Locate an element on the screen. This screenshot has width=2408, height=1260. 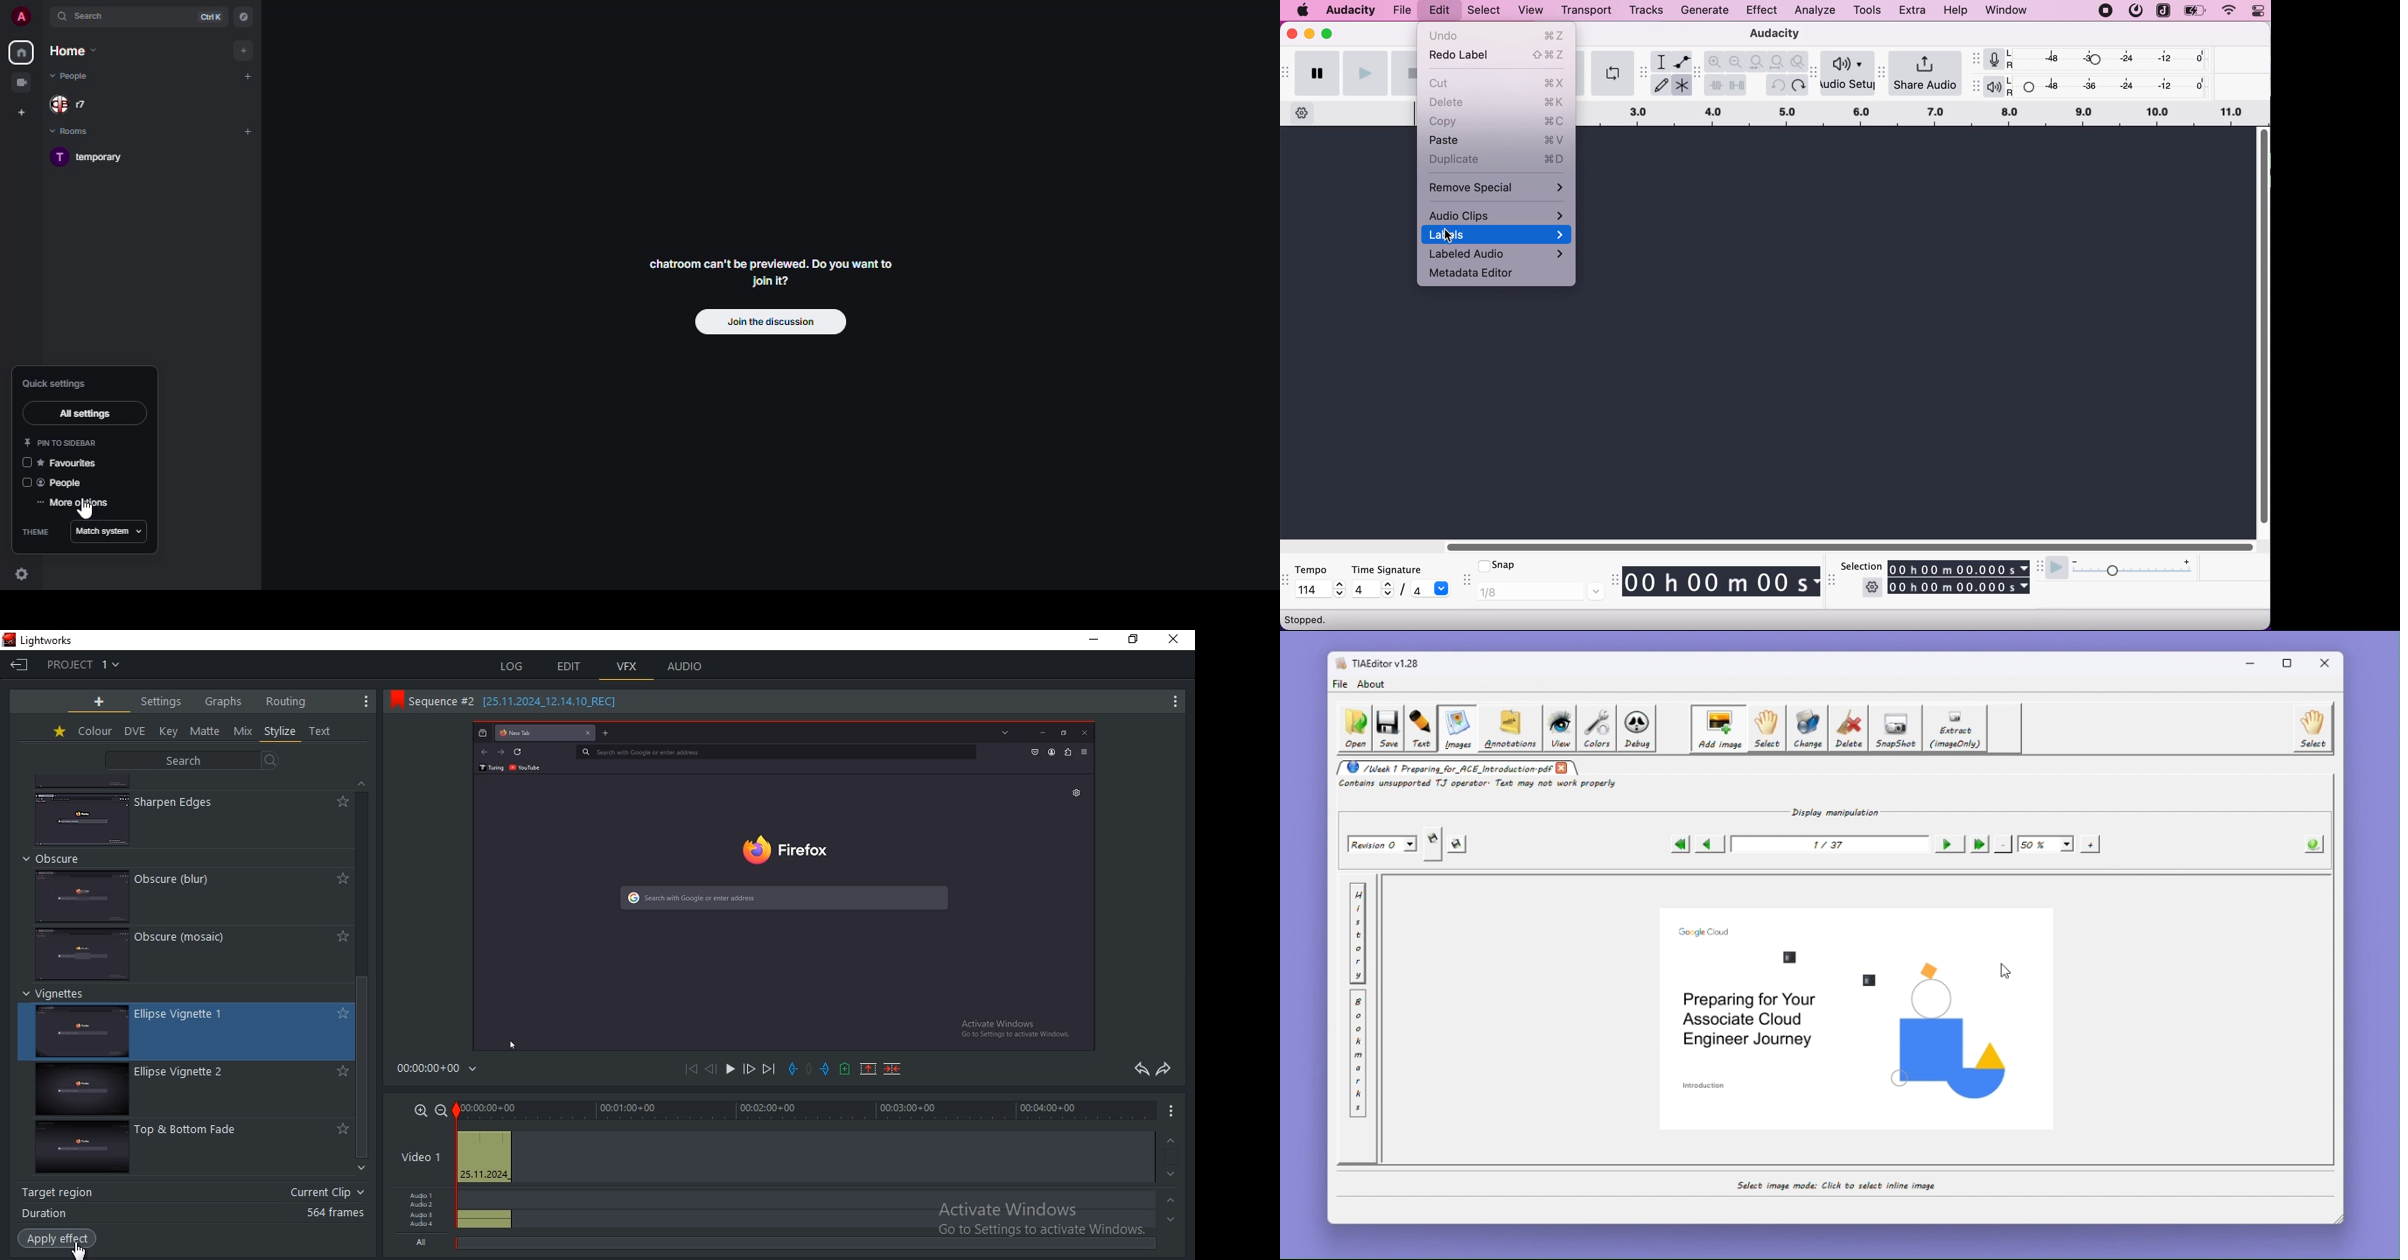
rooms is located at coordinates (83, 132).